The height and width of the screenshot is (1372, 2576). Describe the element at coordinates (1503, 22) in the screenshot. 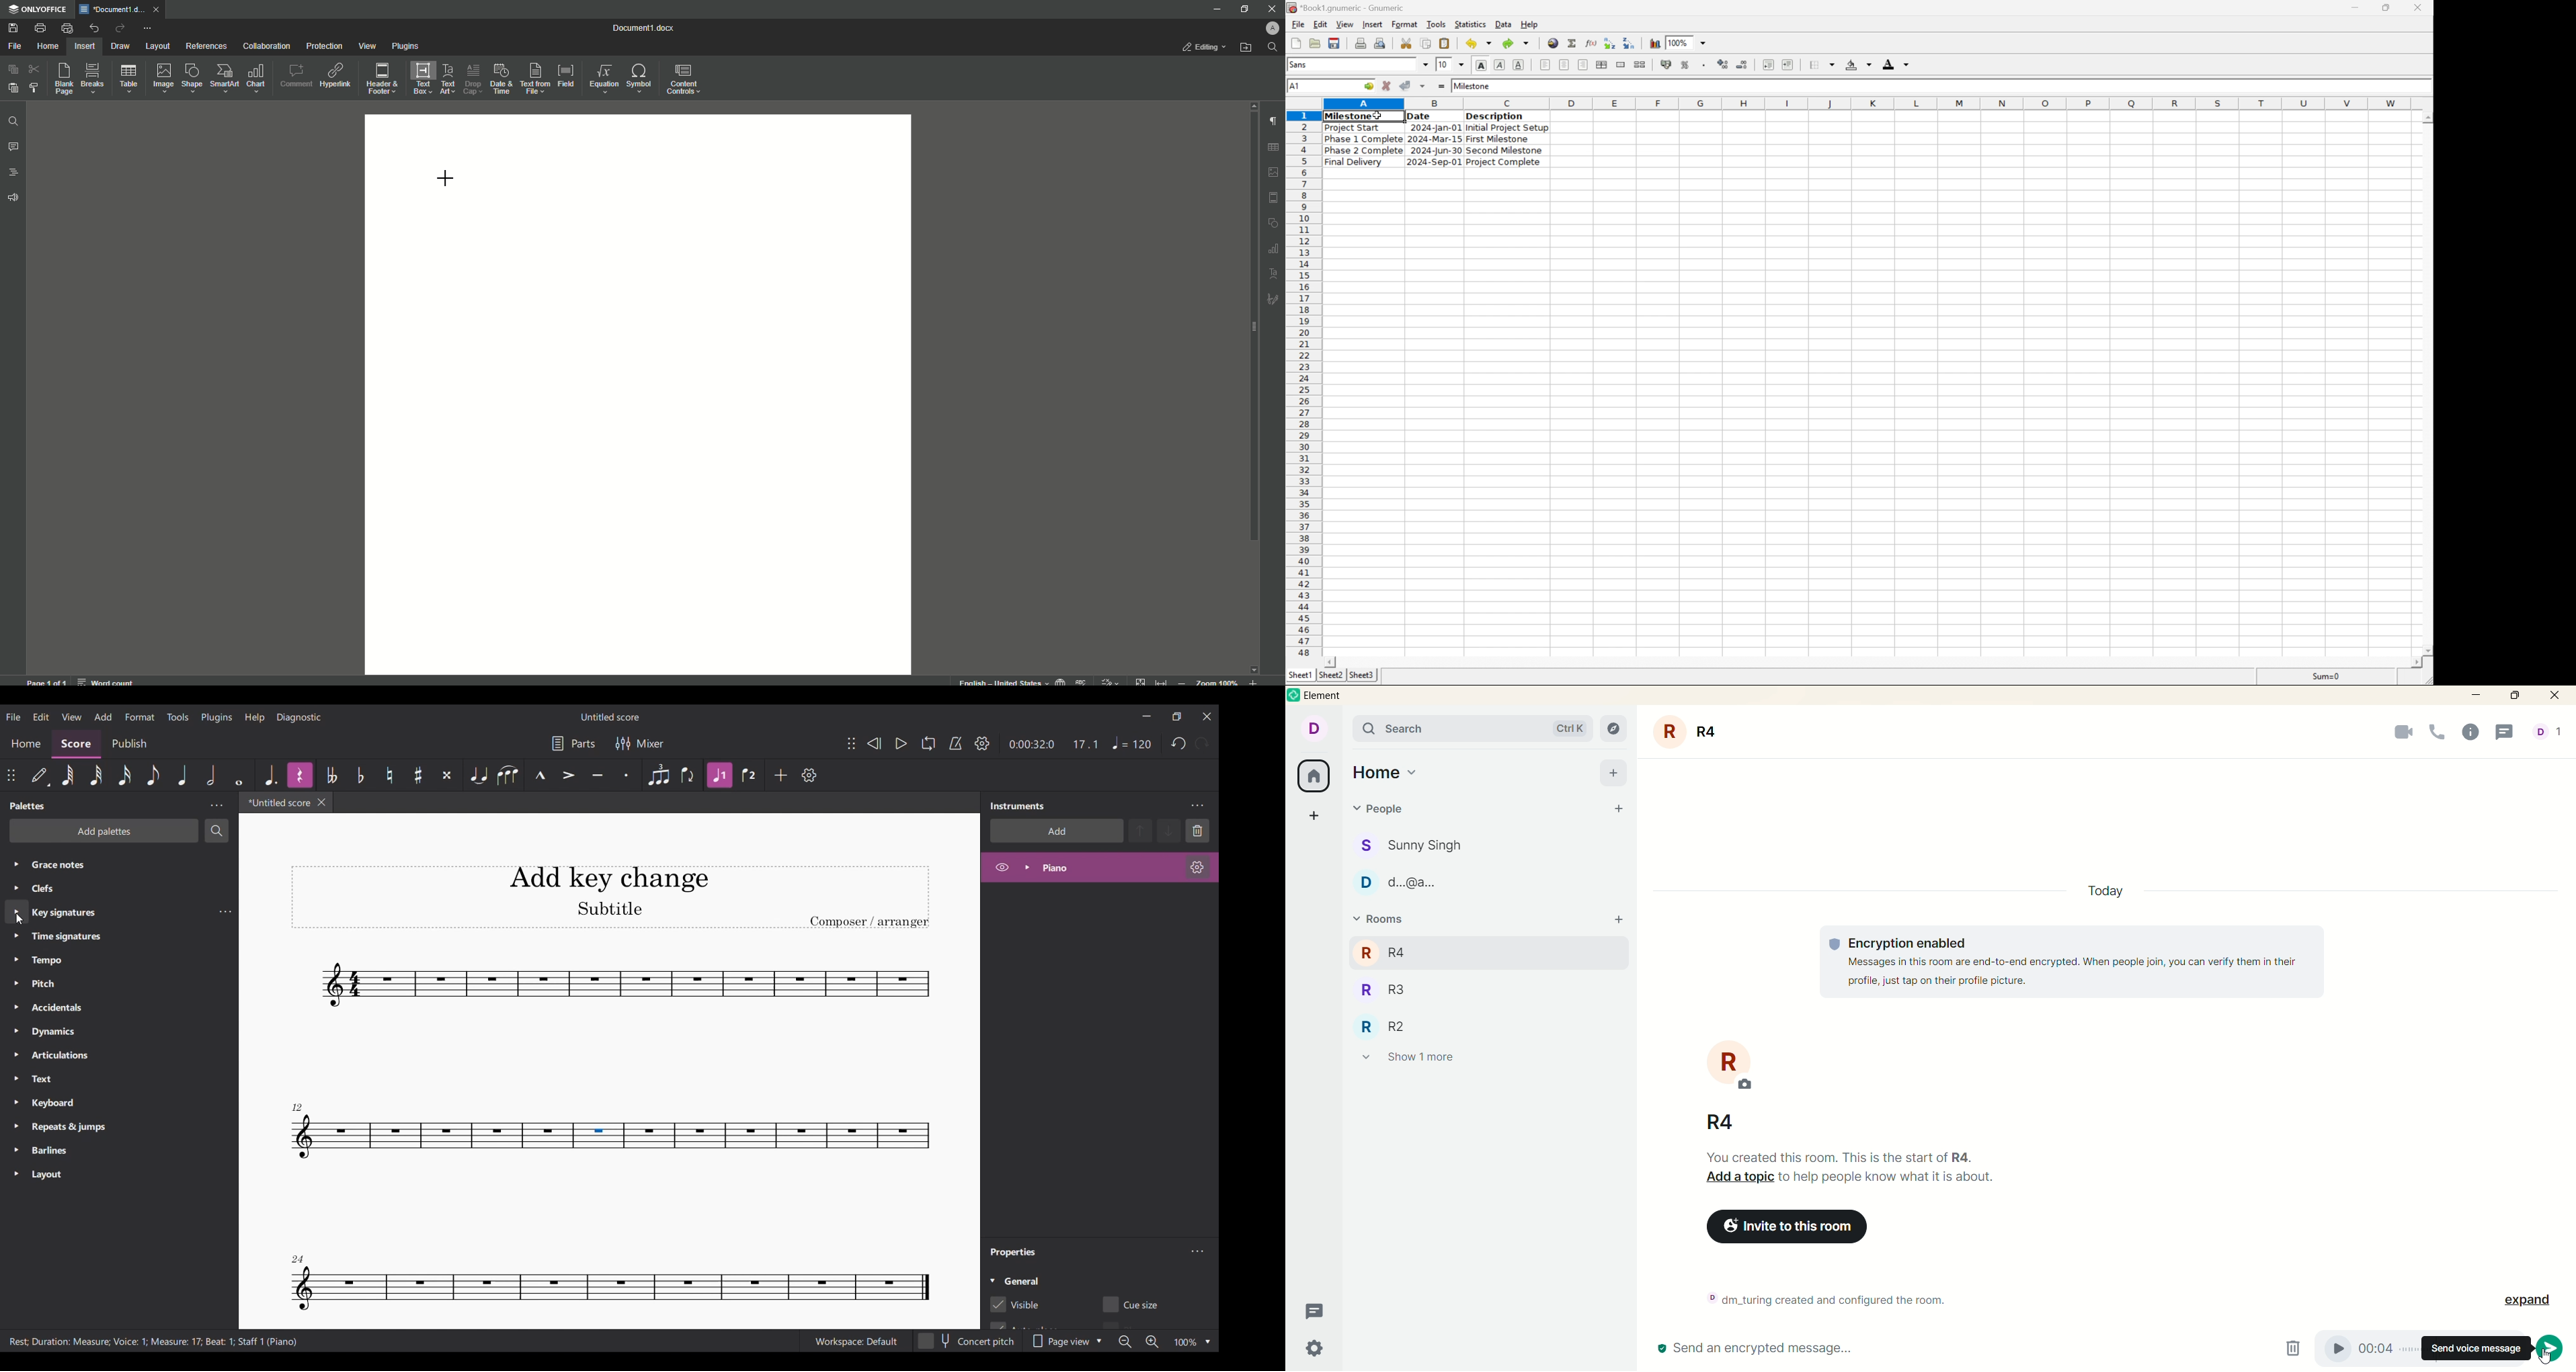

I see `data` at that location.